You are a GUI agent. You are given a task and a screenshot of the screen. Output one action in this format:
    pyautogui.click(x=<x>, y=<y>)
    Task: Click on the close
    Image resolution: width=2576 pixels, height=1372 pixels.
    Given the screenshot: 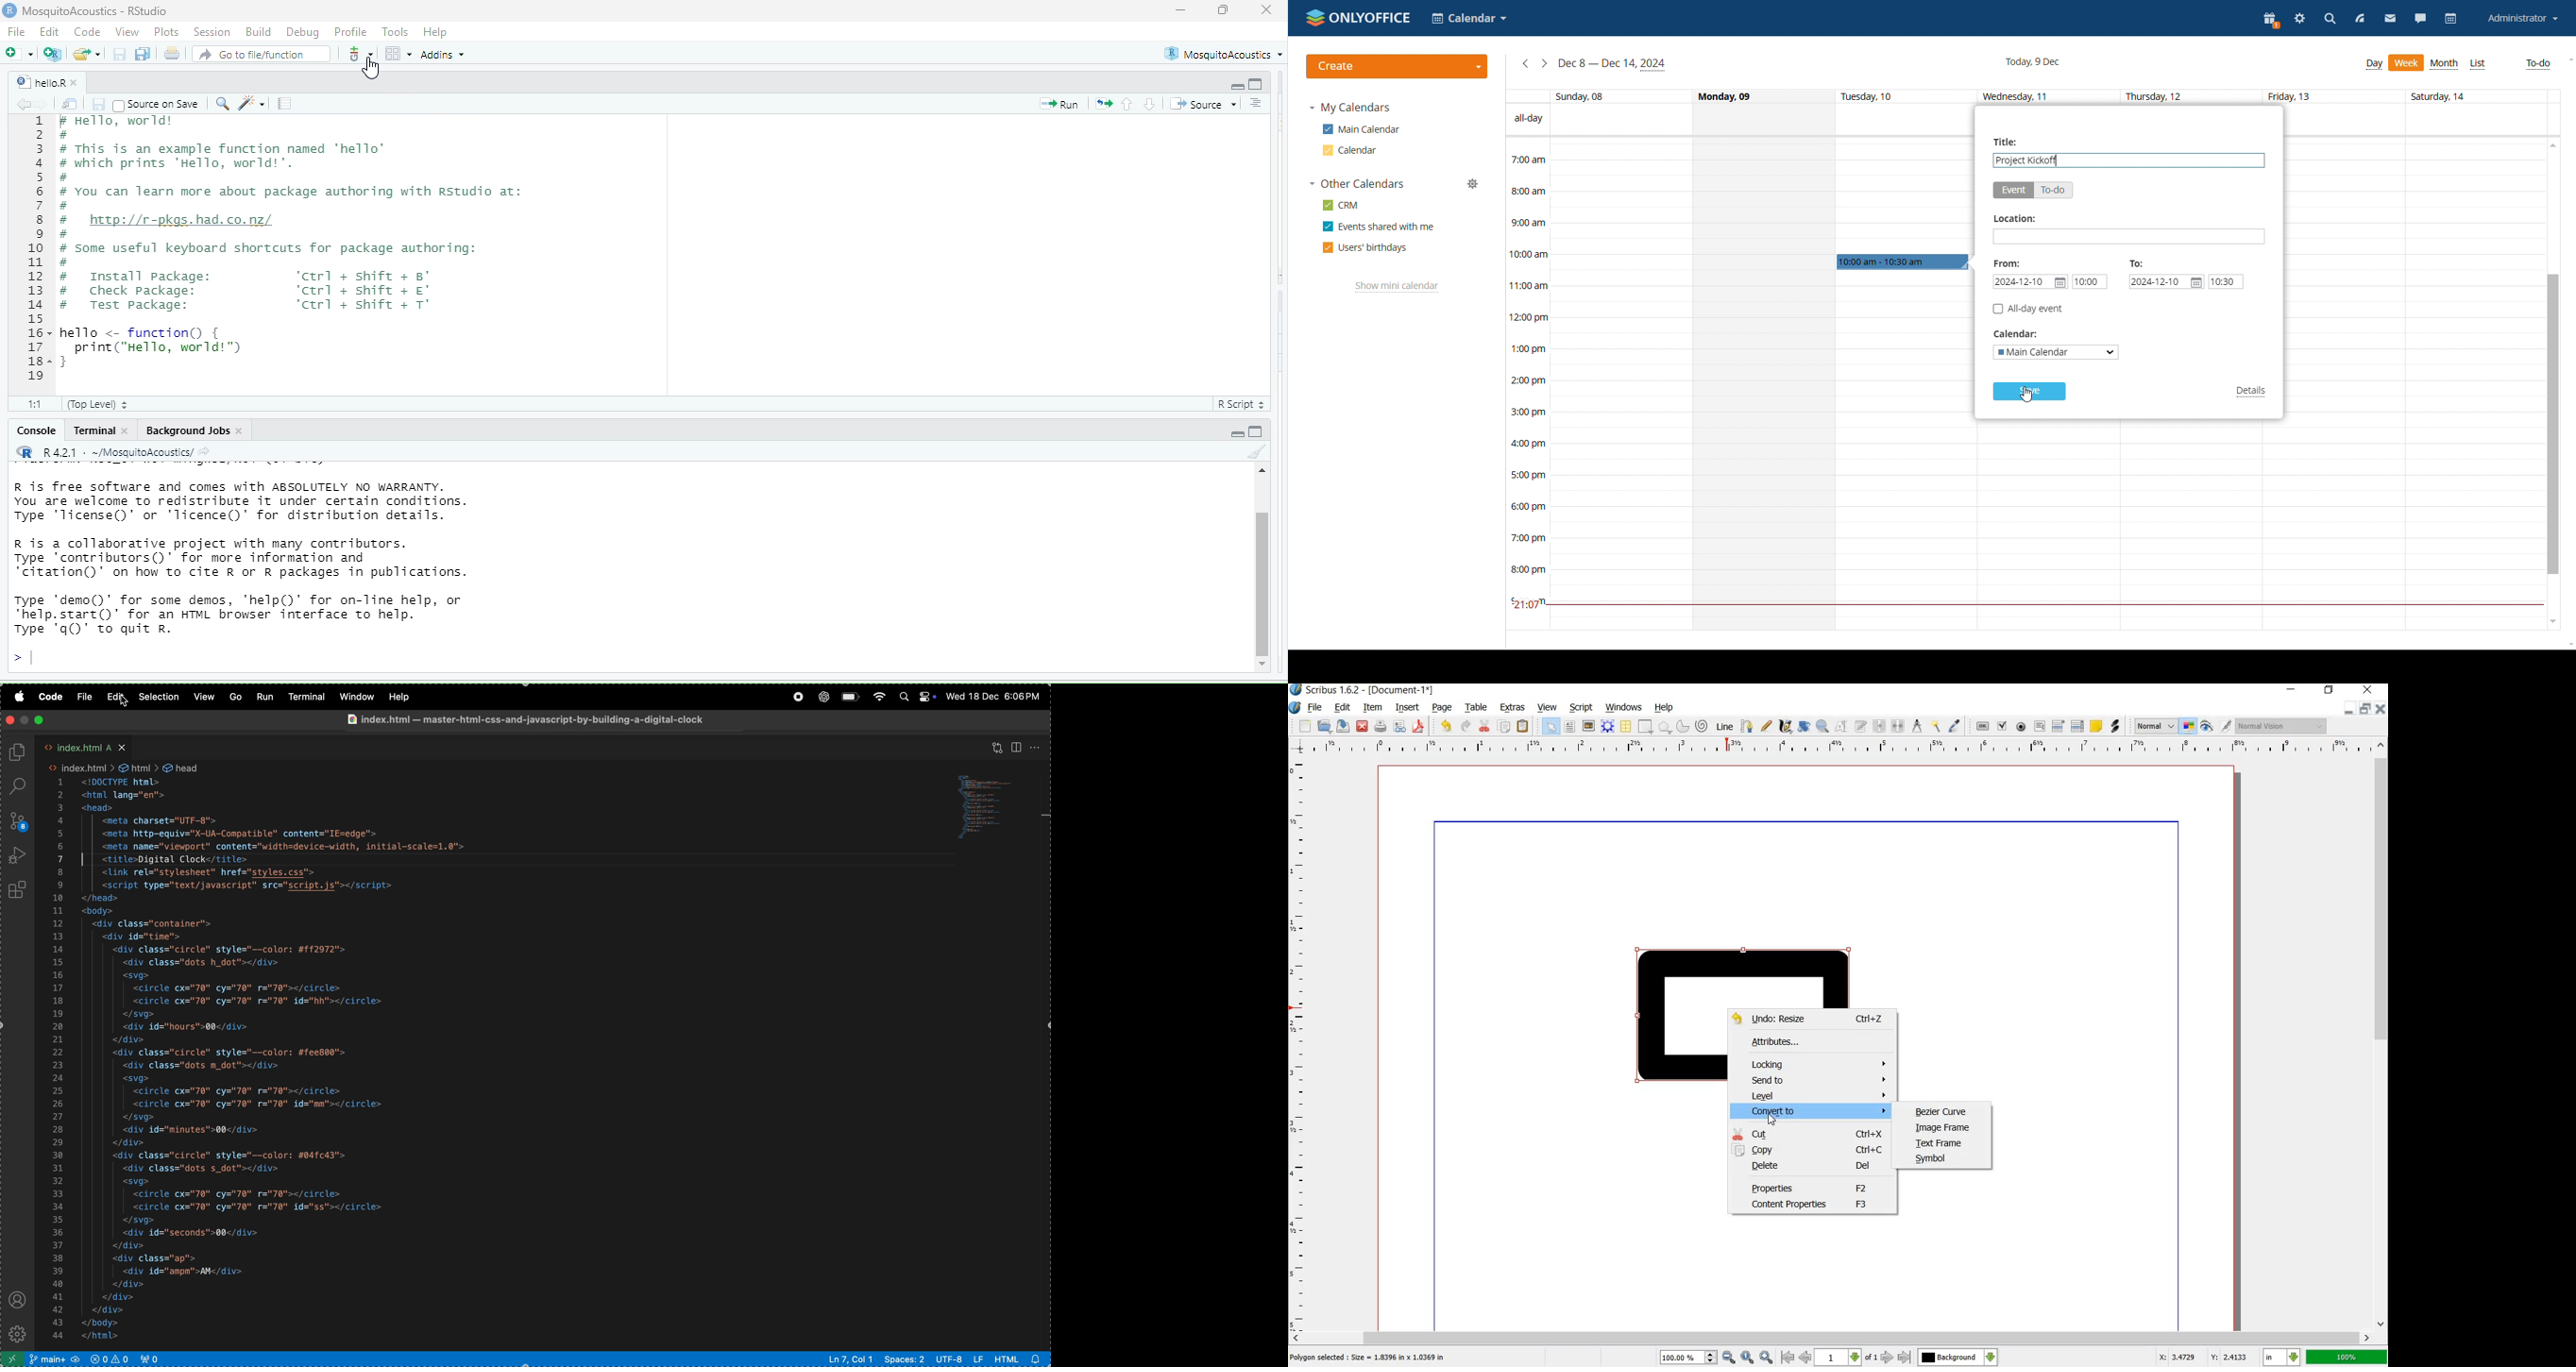 What is the action you would take?
    pyautogui.click(x=1266, y=11)
    